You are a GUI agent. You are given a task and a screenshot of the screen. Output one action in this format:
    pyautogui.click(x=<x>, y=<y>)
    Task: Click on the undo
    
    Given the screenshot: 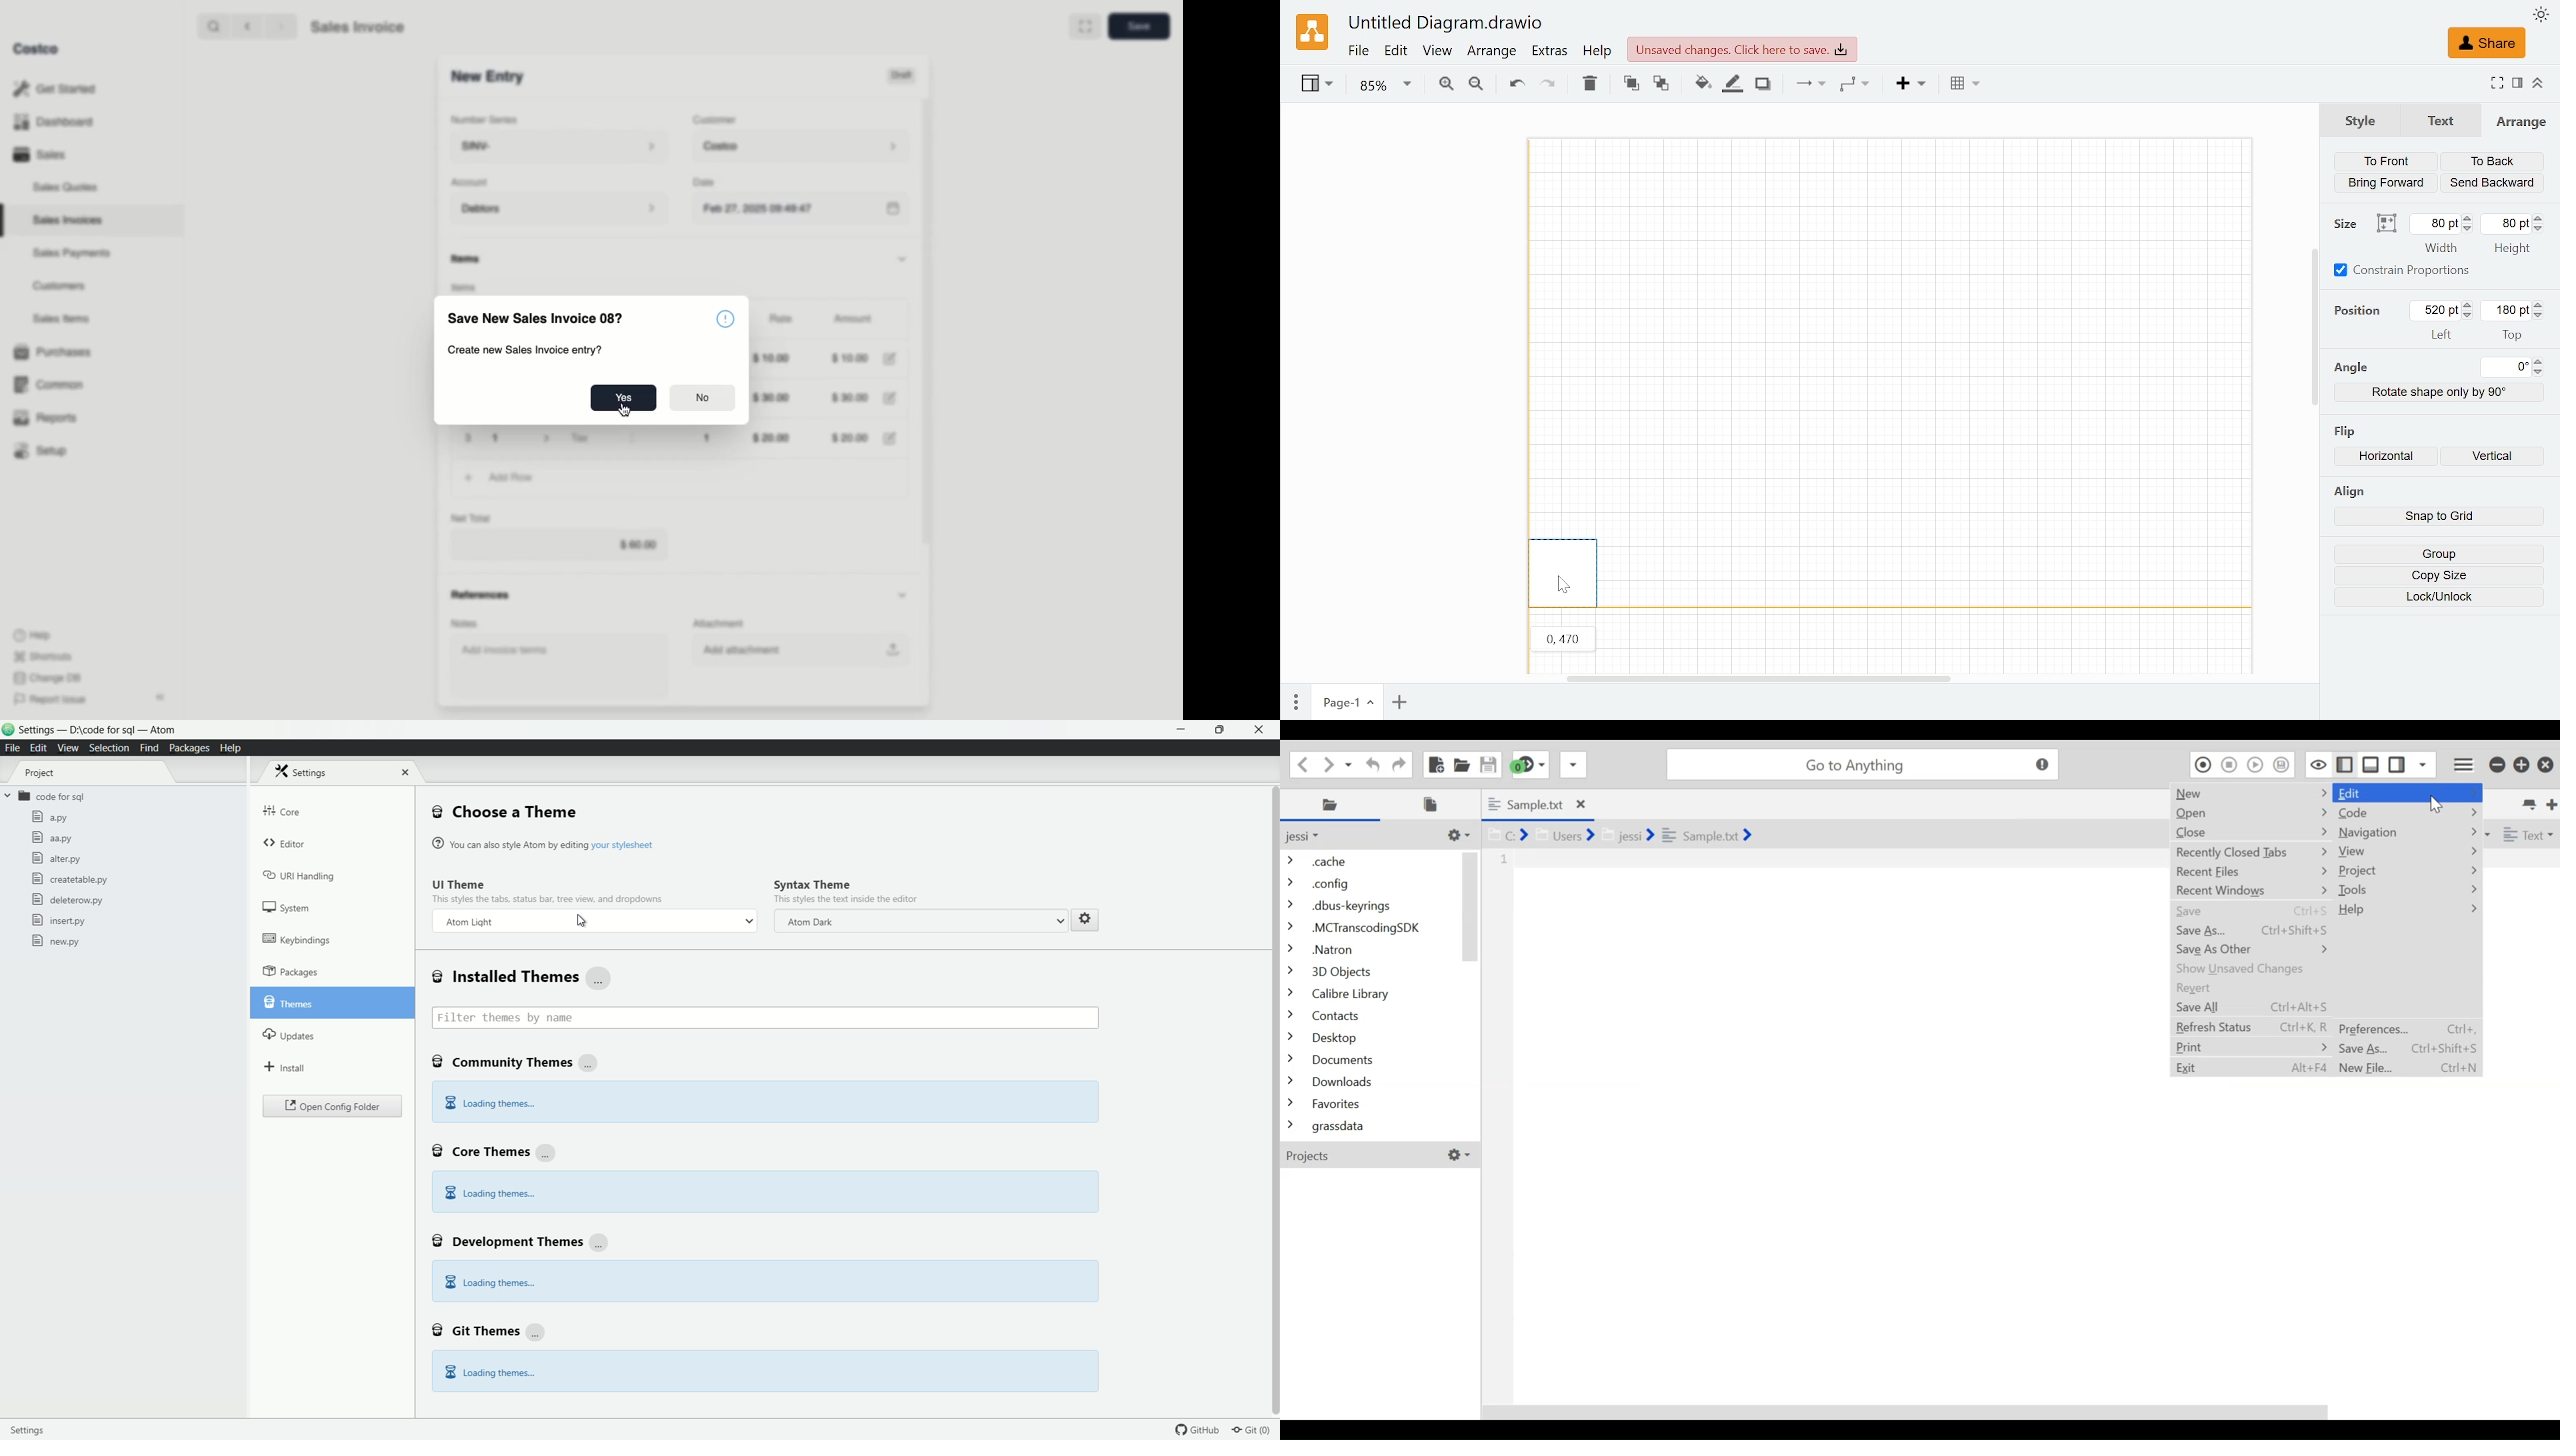 What is the action you would take?
    pyautogui.click(x=1514, y=84)
    